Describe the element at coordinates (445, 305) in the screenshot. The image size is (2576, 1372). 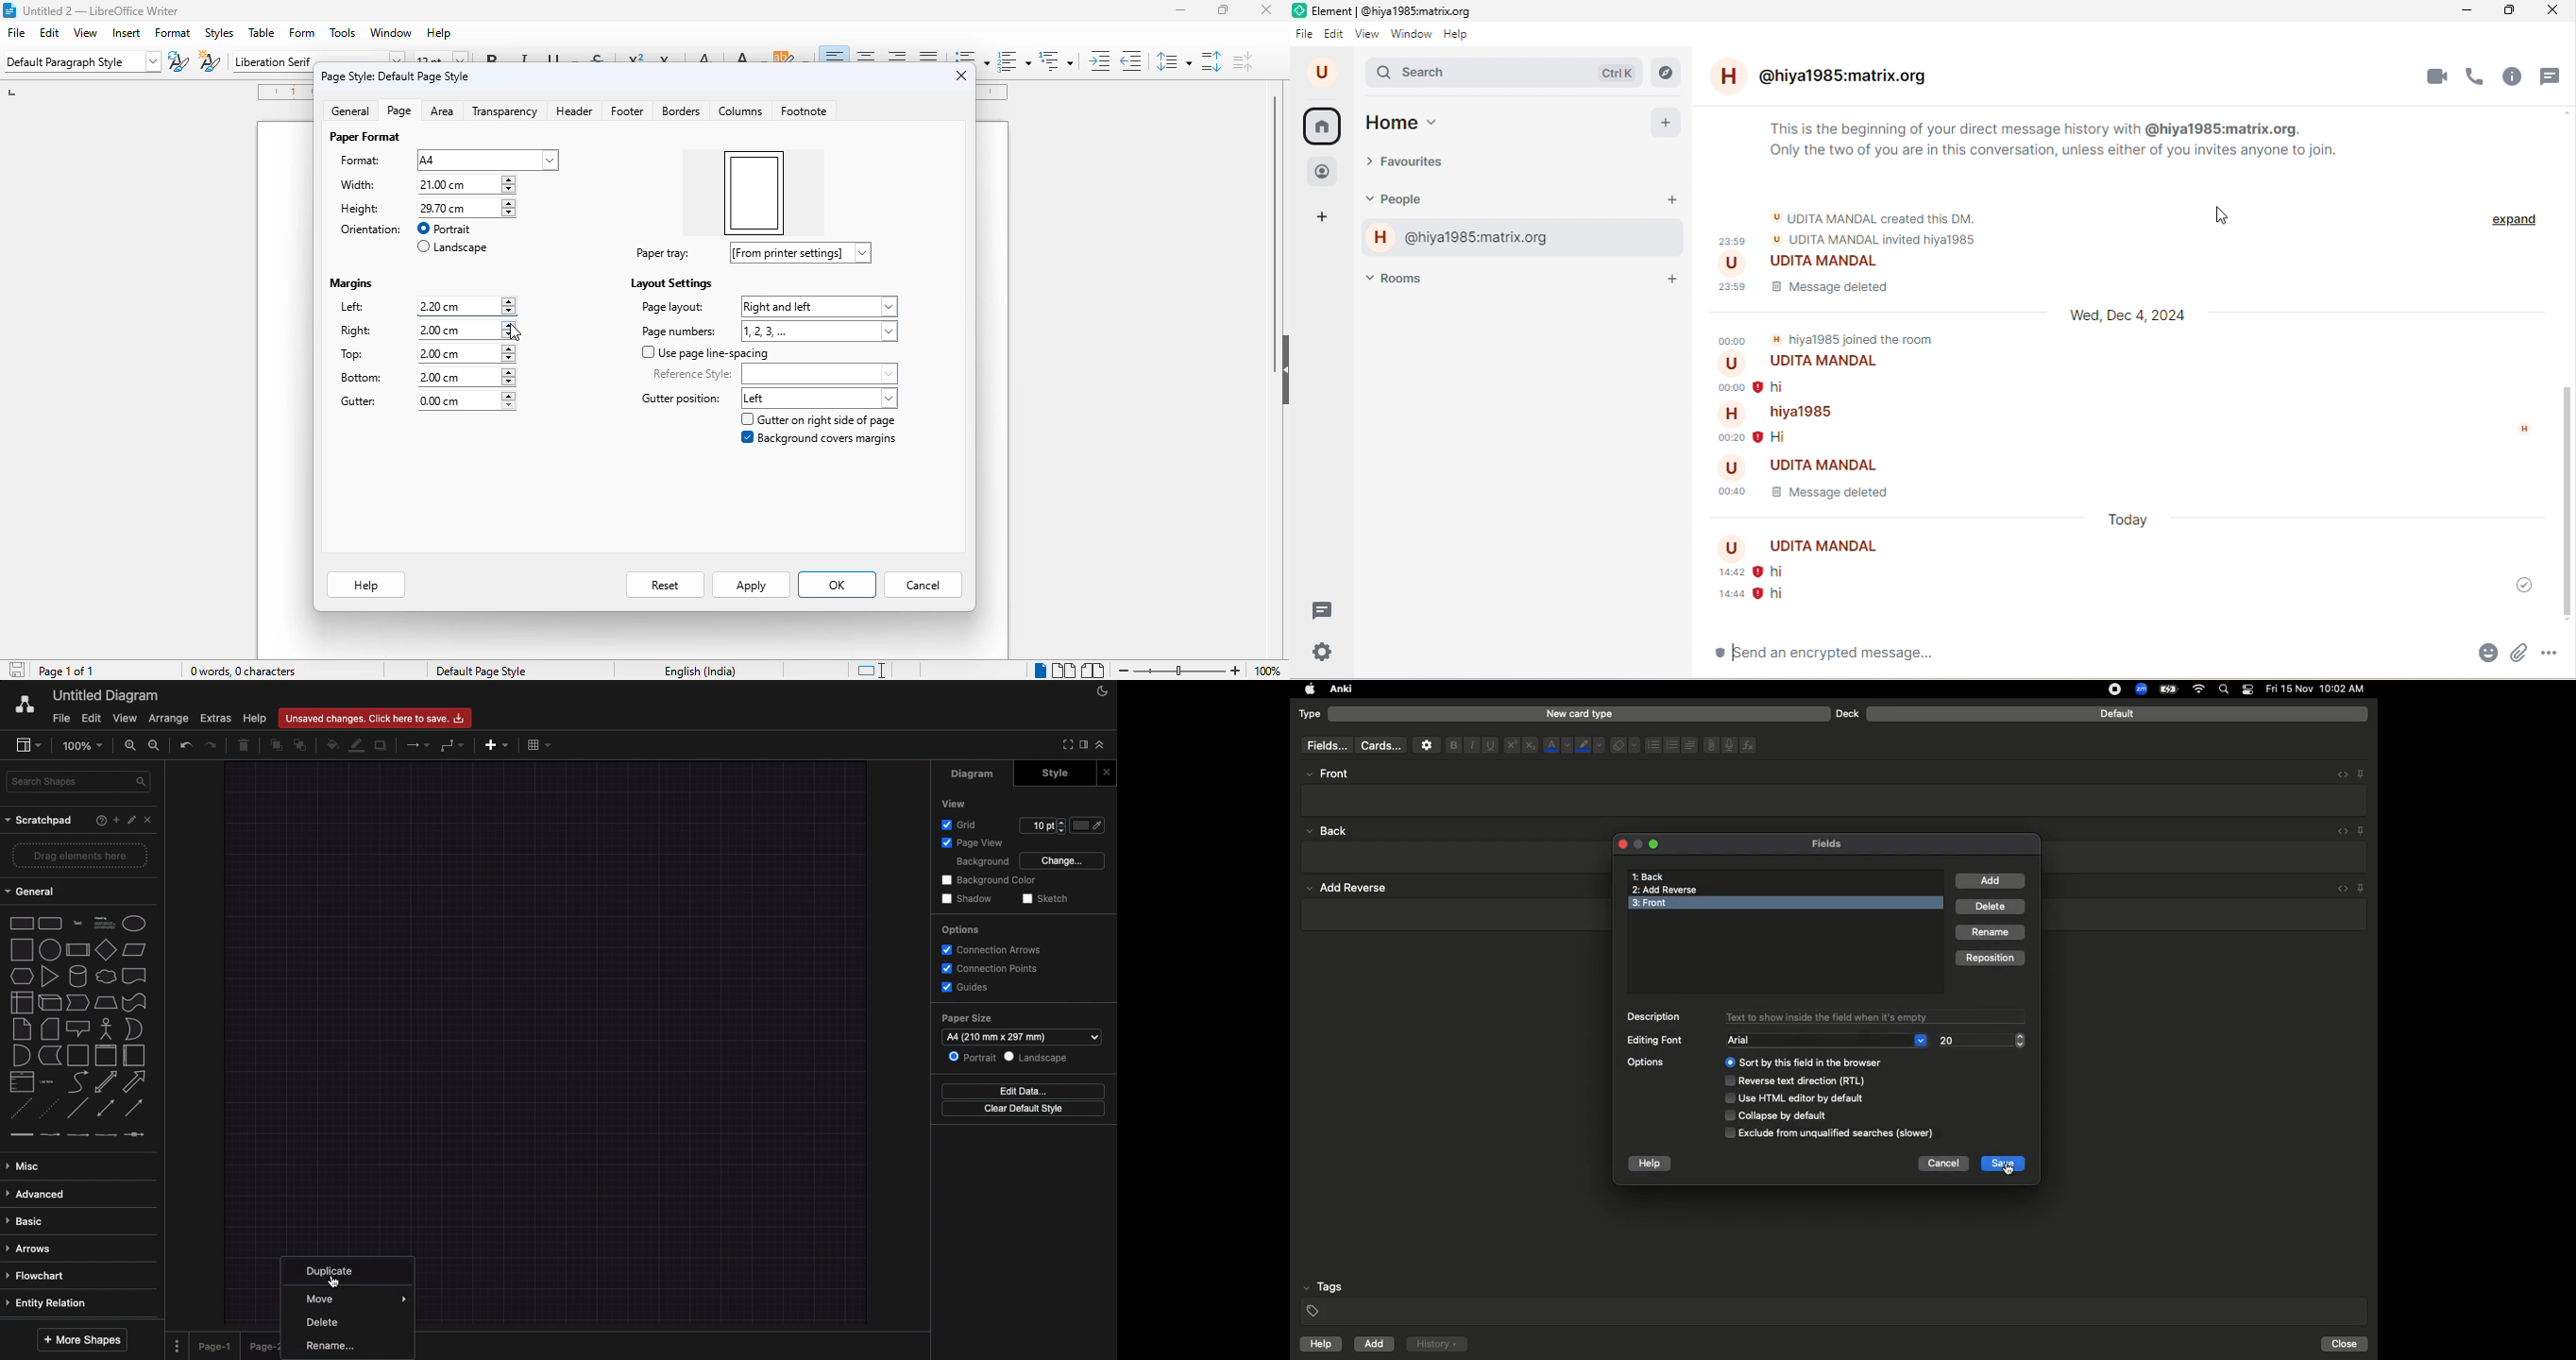
I see `left margin input box` at that location.